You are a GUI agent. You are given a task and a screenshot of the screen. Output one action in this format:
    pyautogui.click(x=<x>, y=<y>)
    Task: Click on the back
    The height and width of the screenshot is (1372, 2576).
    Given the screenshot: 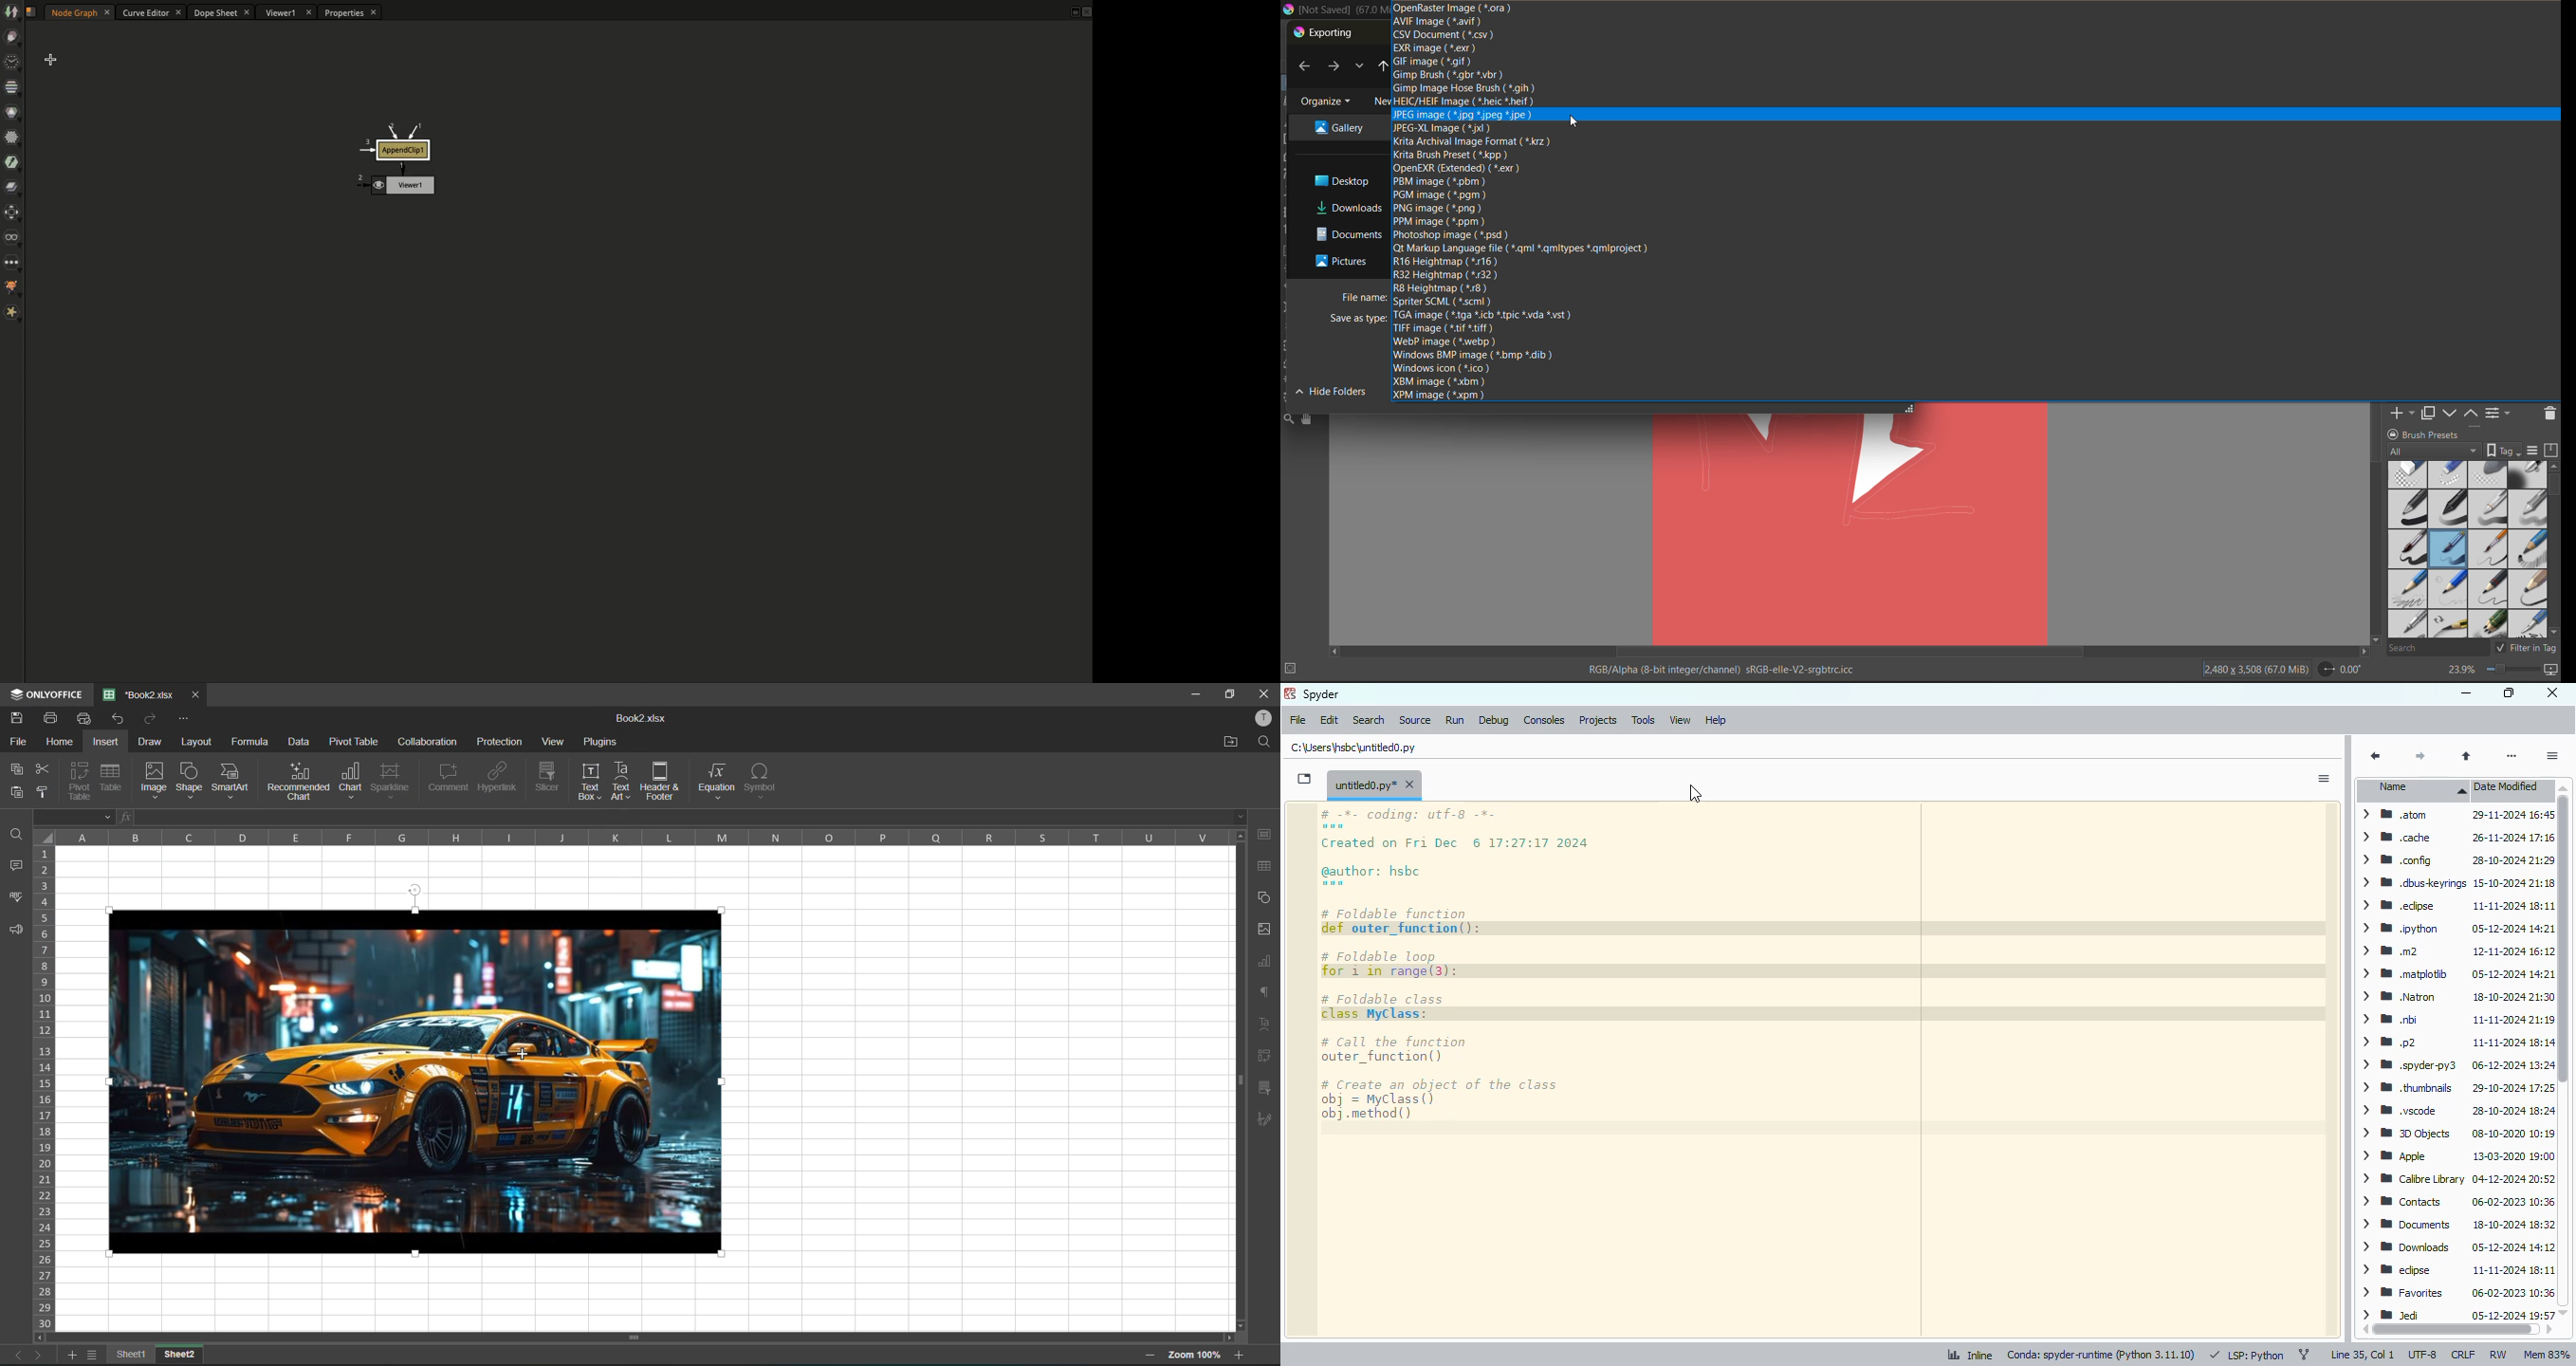 What is the action you would take?
    pyautogui.click(x=2377, y=756)
    